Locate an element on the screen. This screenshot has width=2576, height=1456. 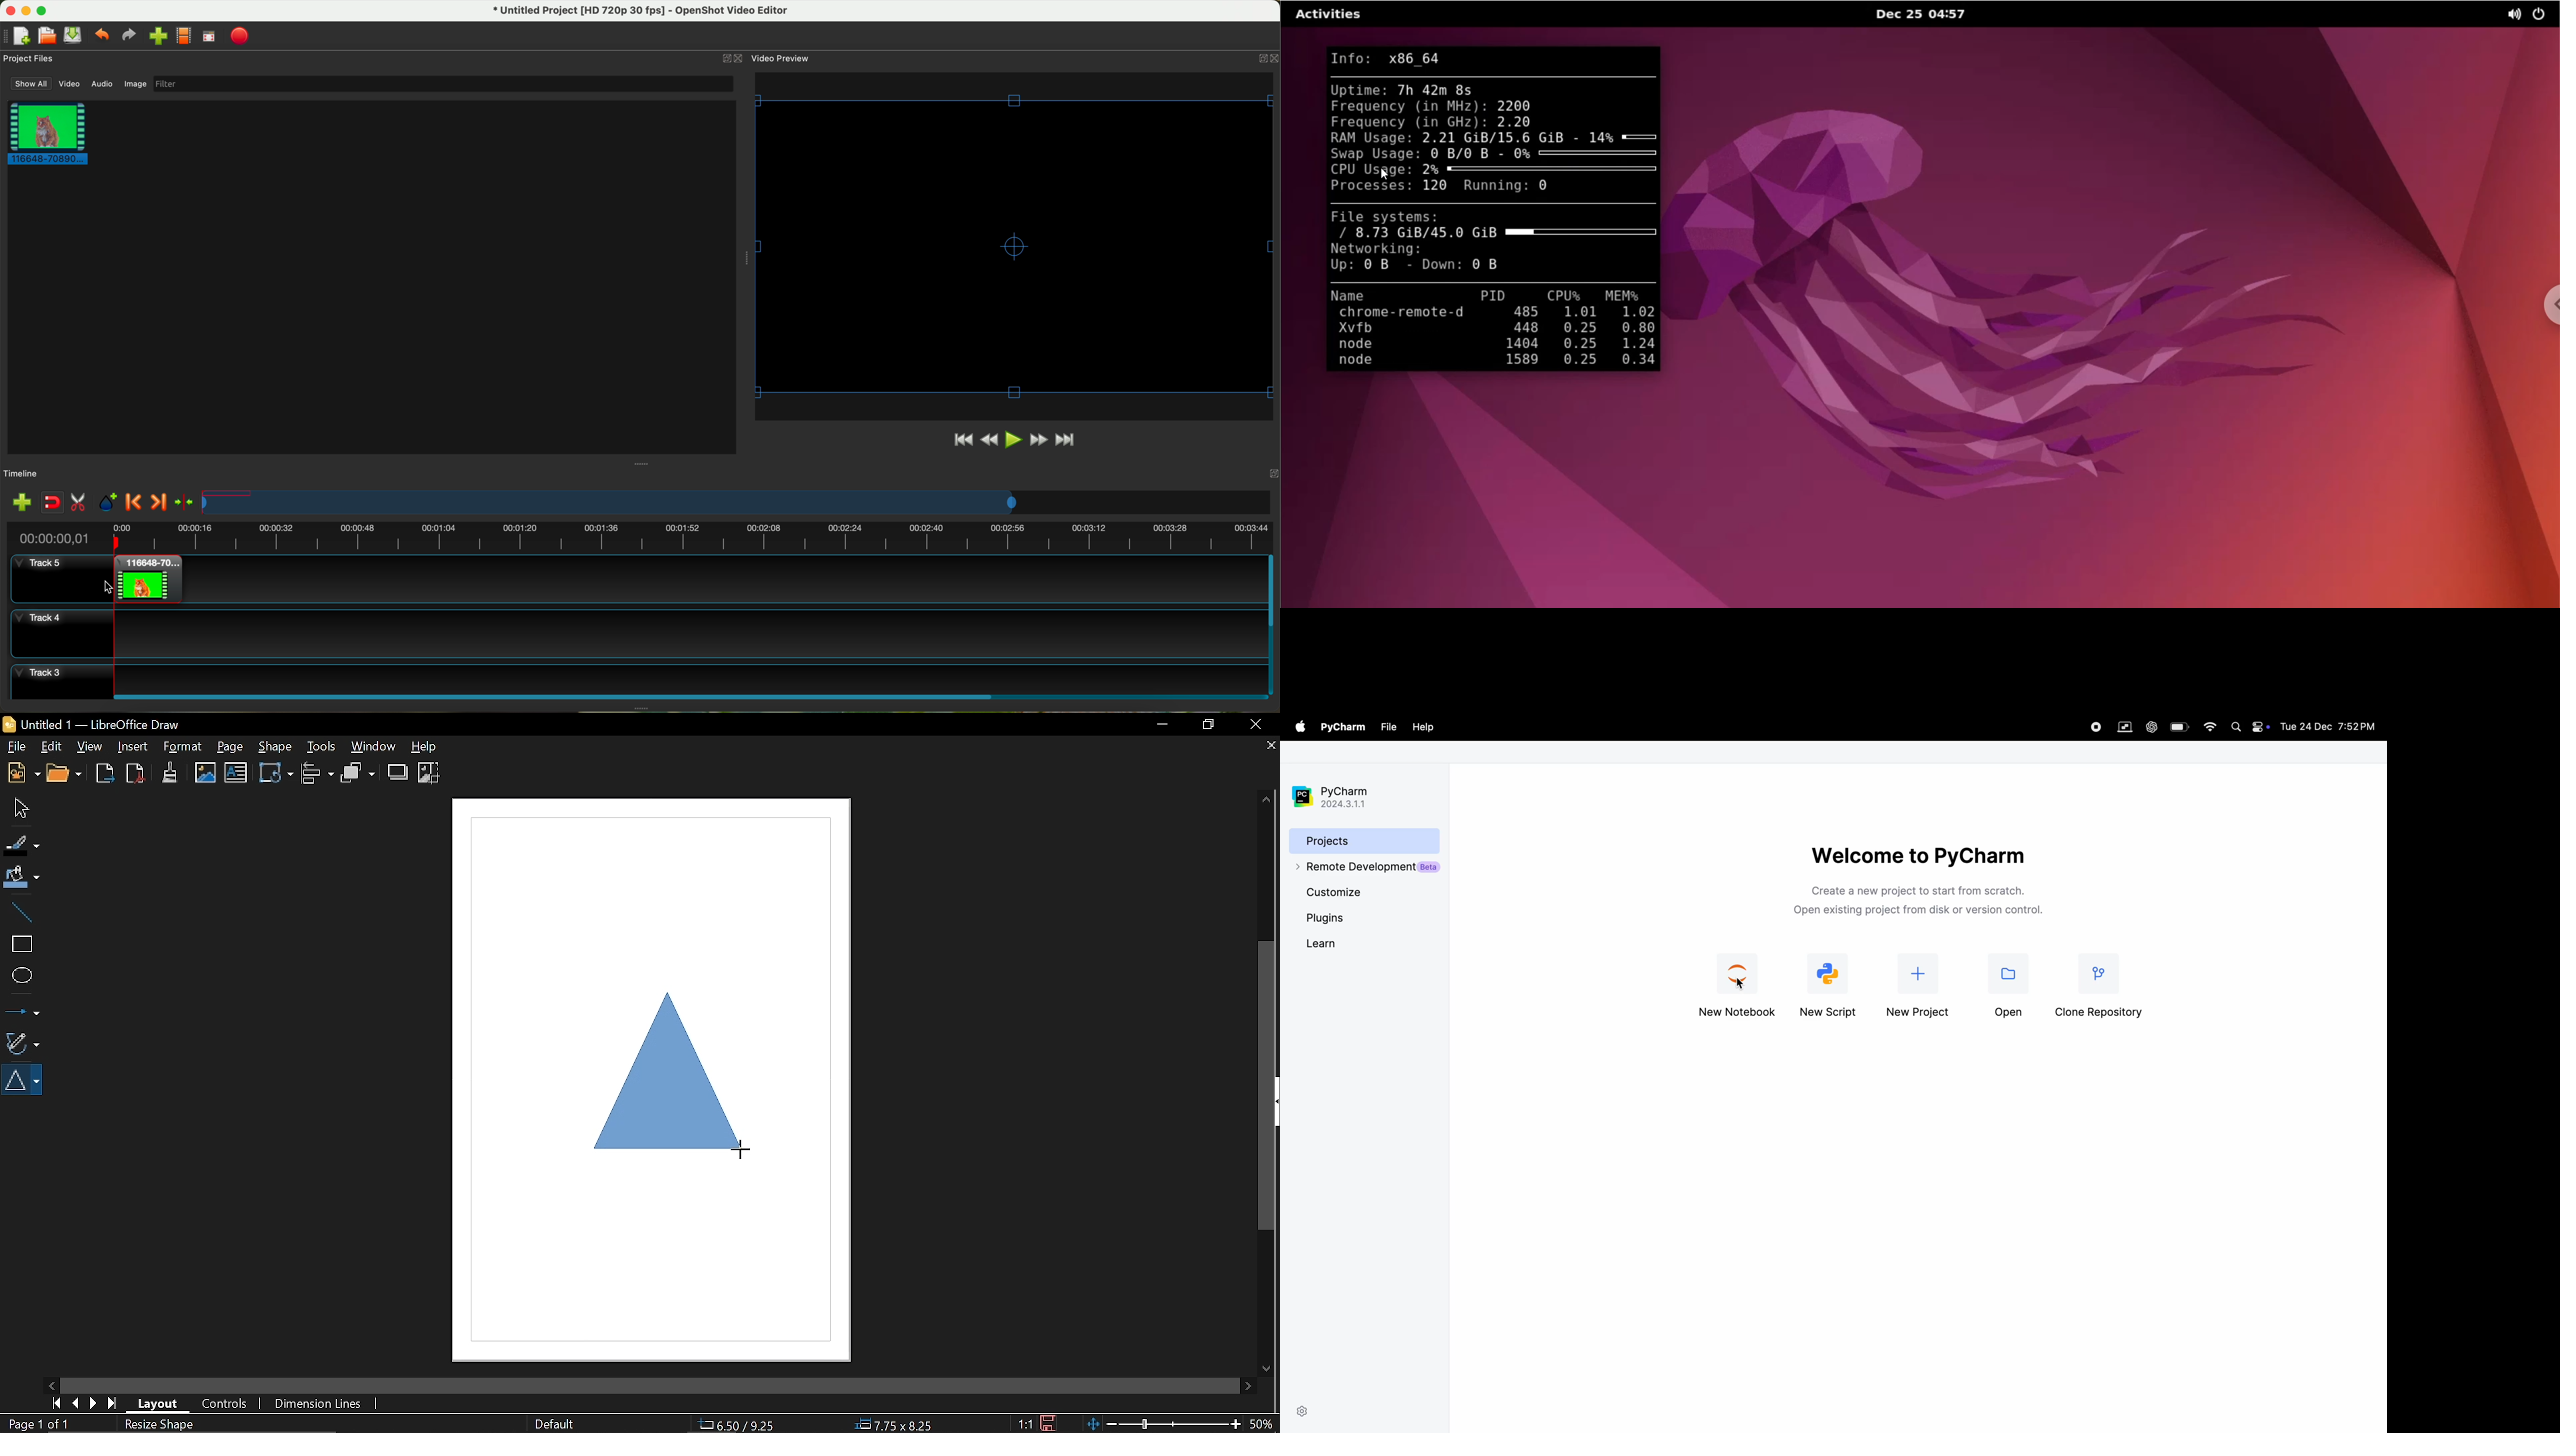
Scaling factor is located at coordinates (1024, 1424).